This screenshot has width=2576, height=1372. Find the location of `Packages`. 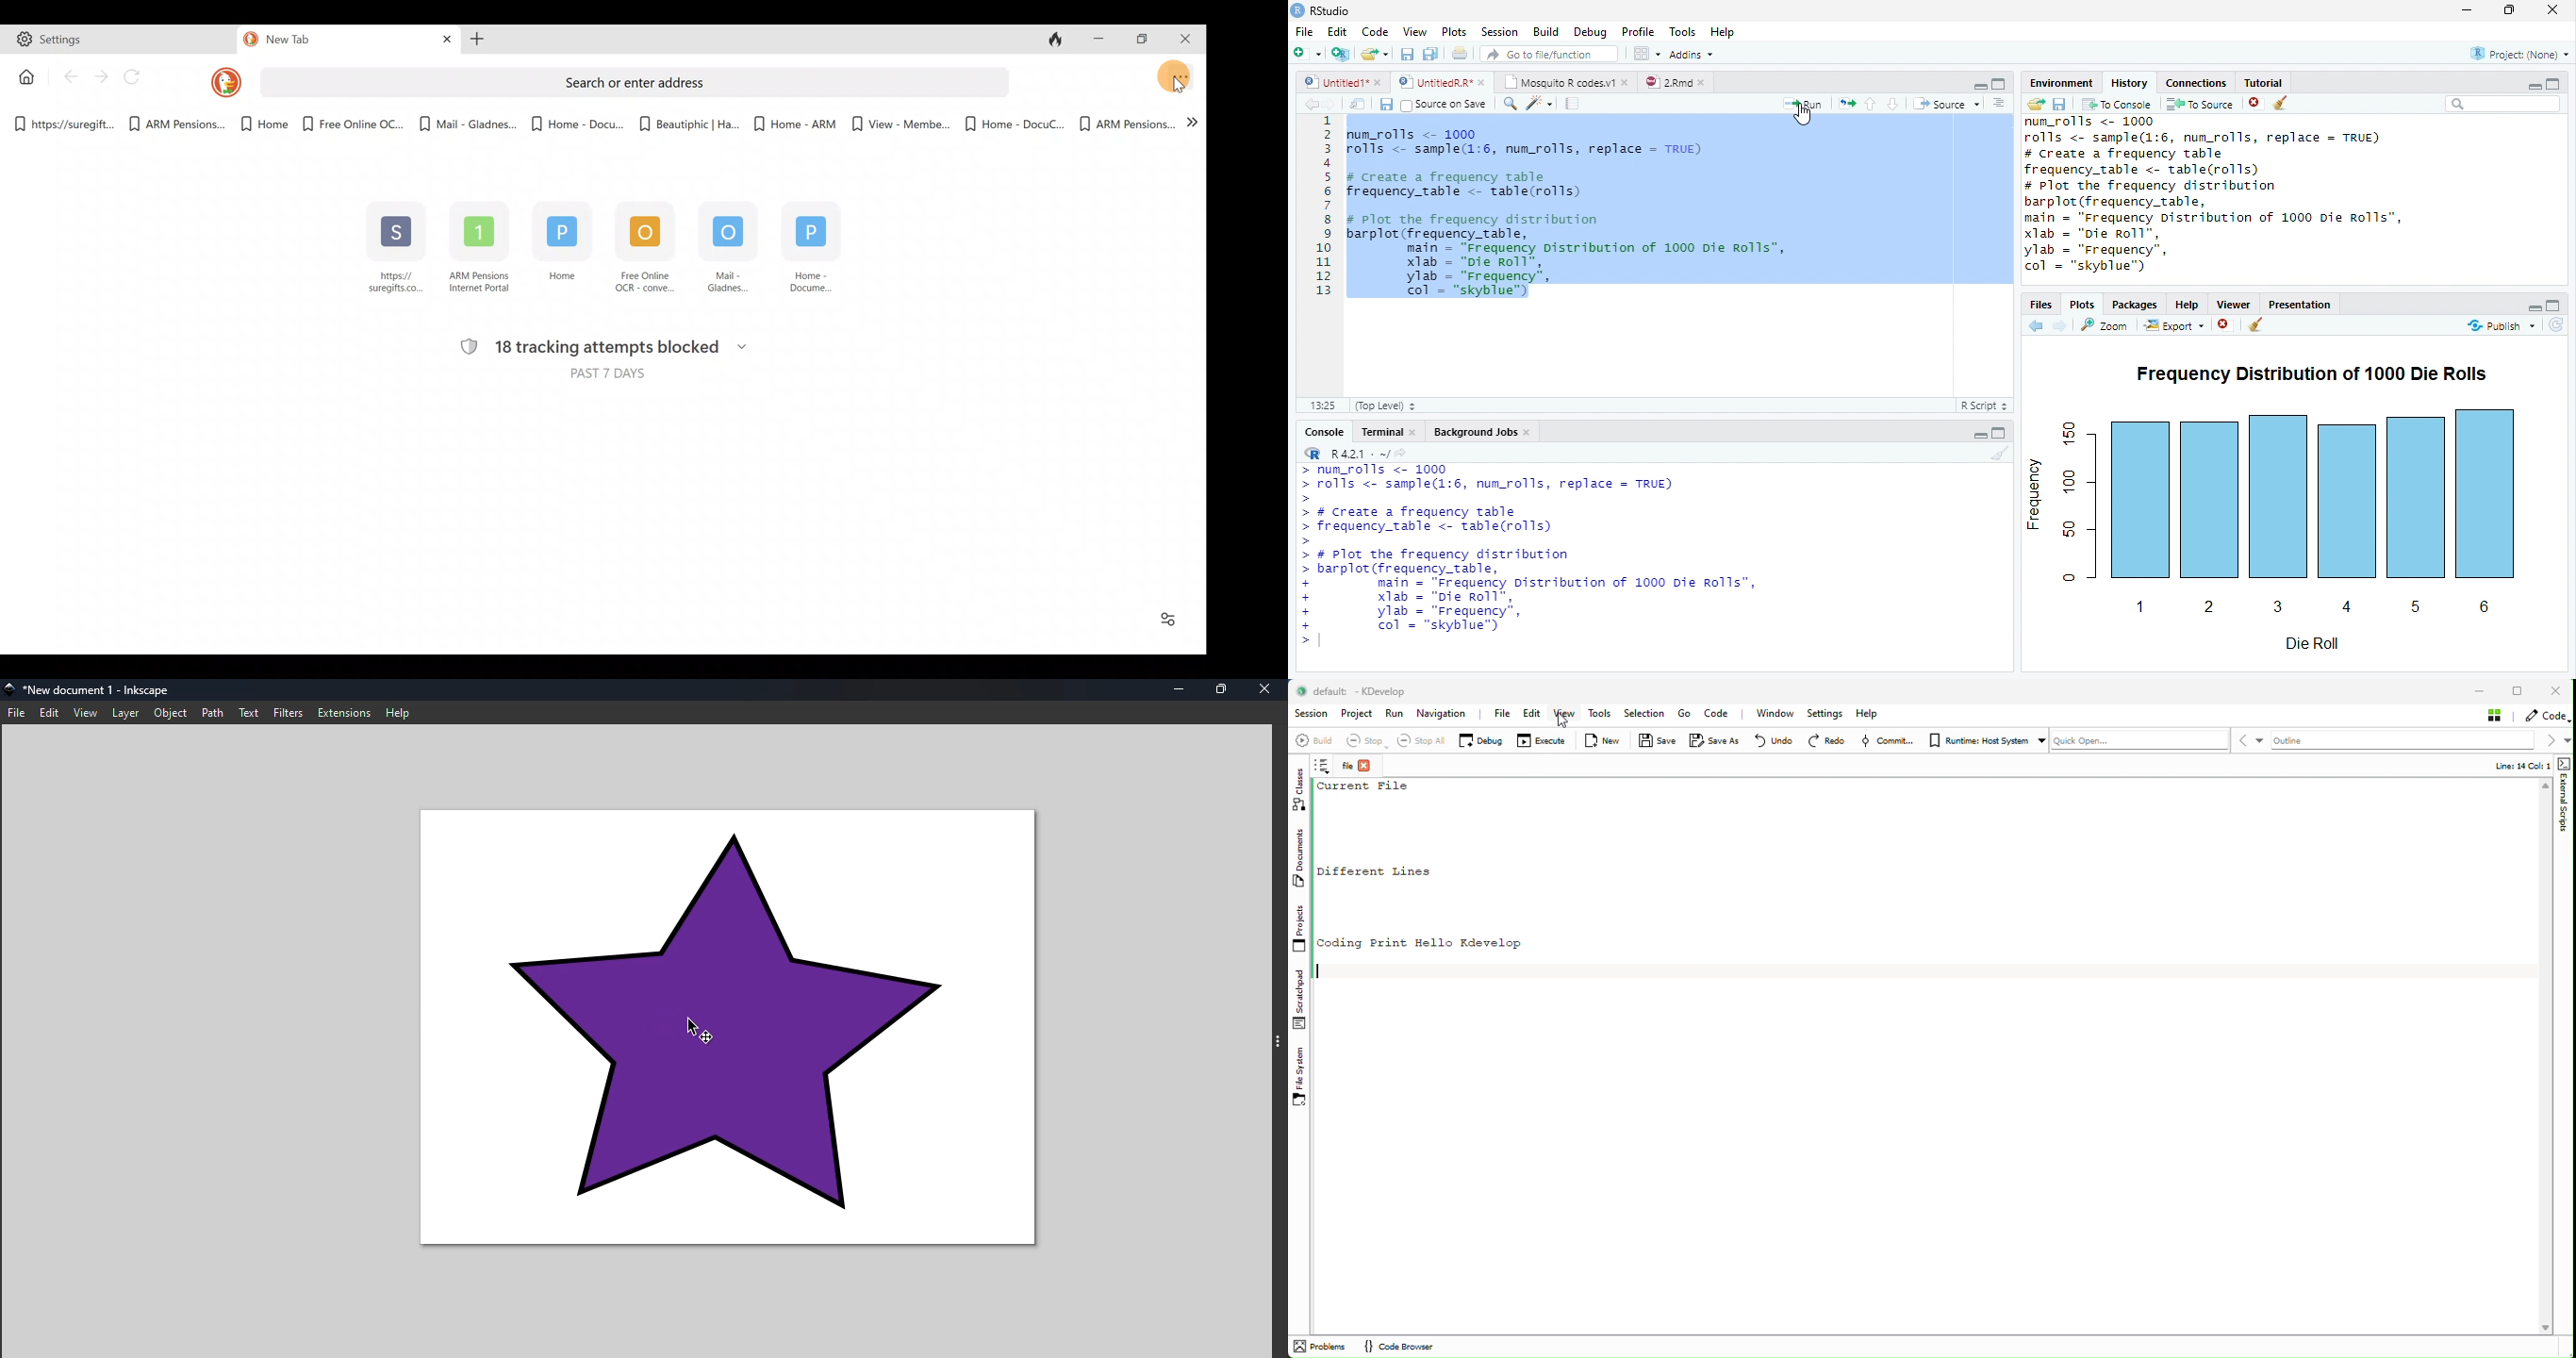

Packages is located at coordinates (2136, 304).